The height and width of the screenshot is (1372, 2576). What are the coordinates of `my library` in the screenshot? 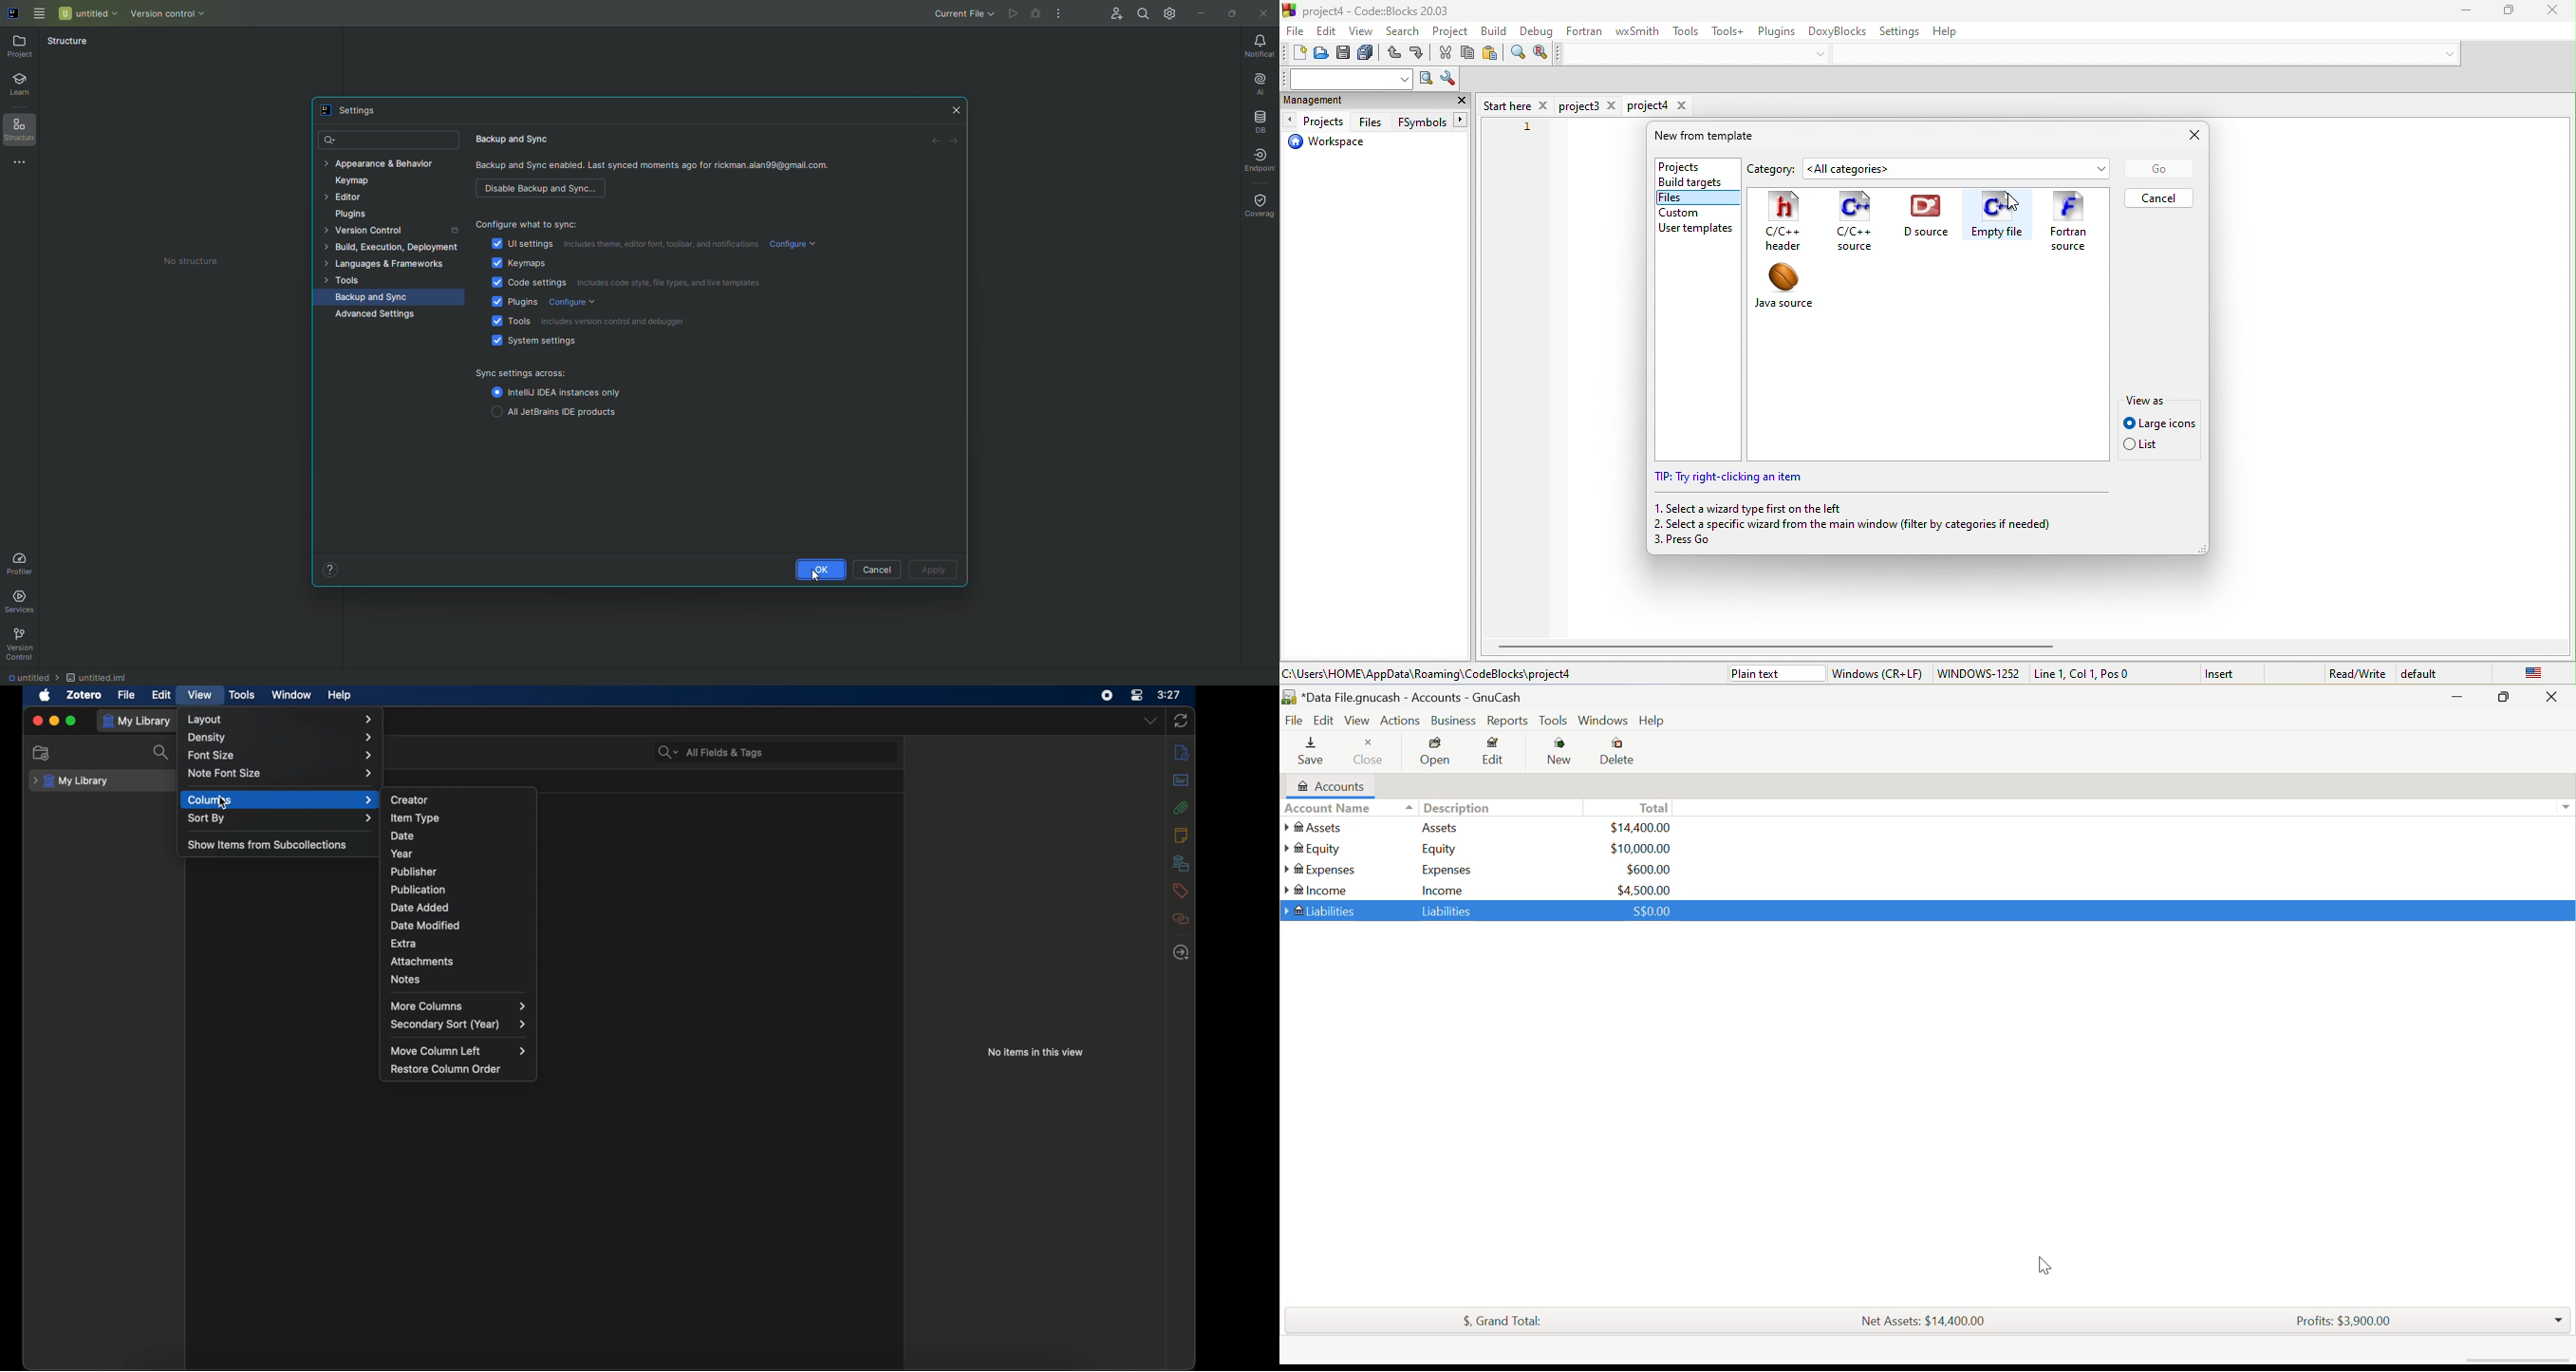 It's located at (140, 723).